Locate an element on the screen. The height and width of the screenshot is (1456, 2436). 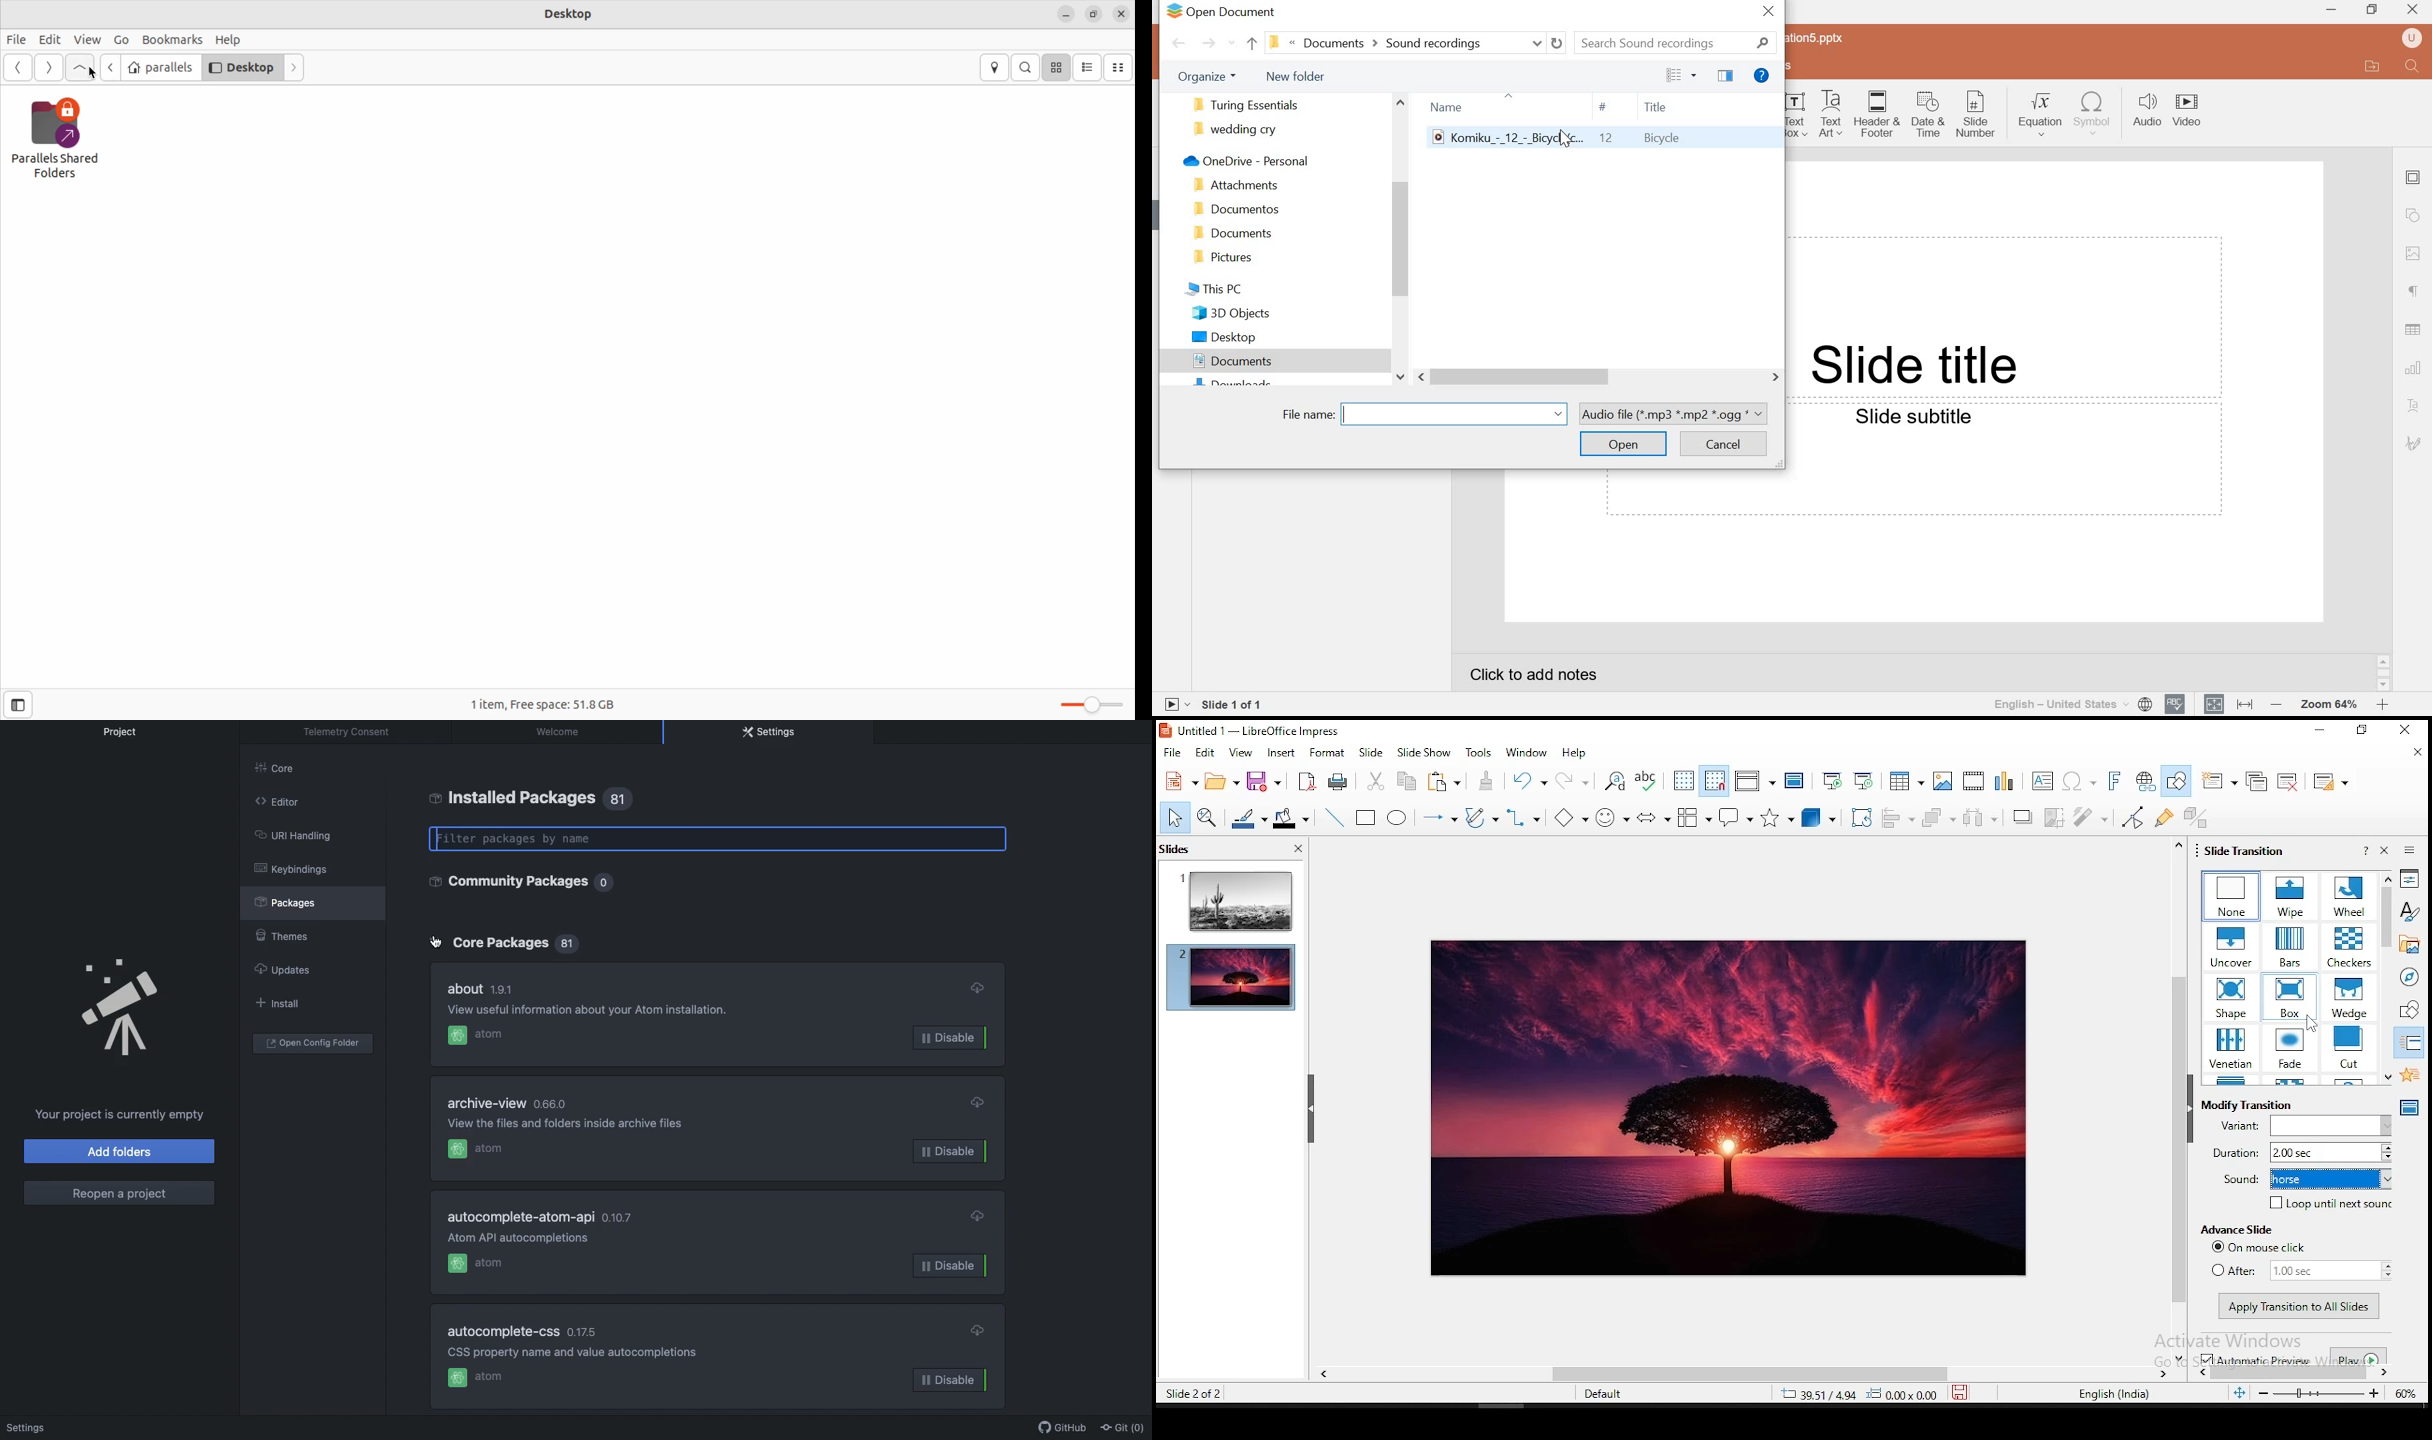
Image is located at coordinates (2414, 253).